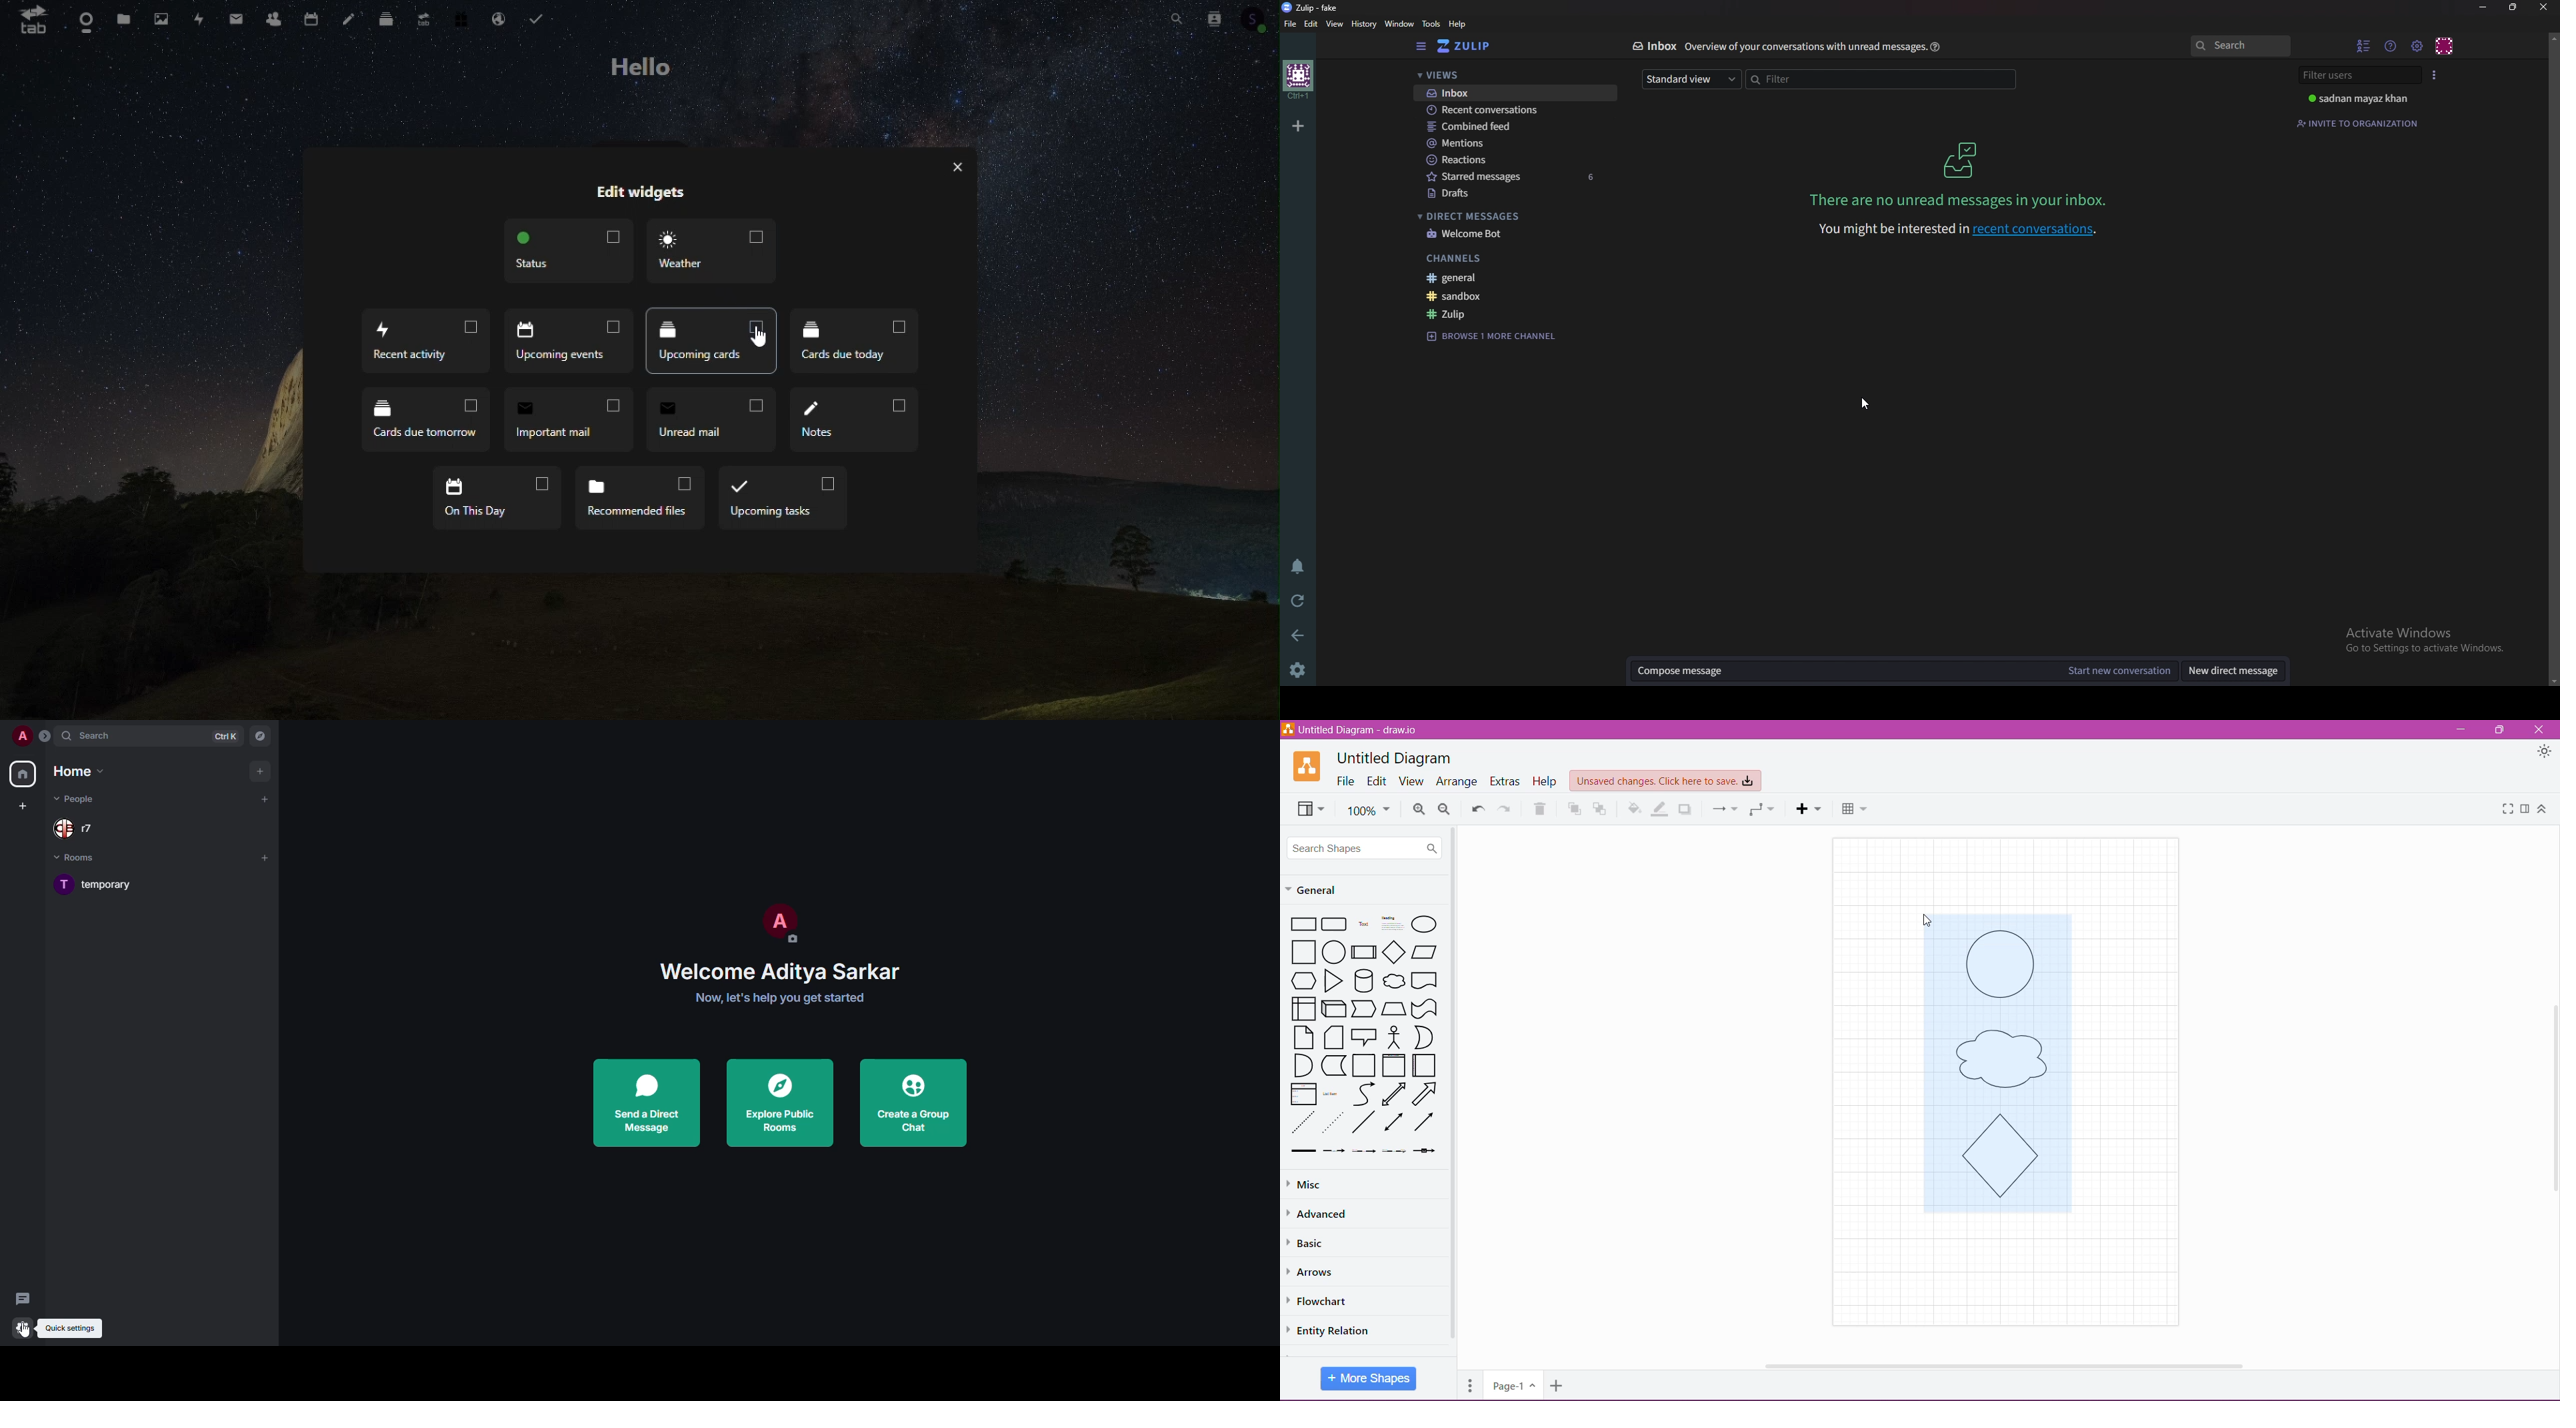 Image resolution: width=2576 pixels, height=1428 pixels. I want to click on Mentions, so click(1507, 143).